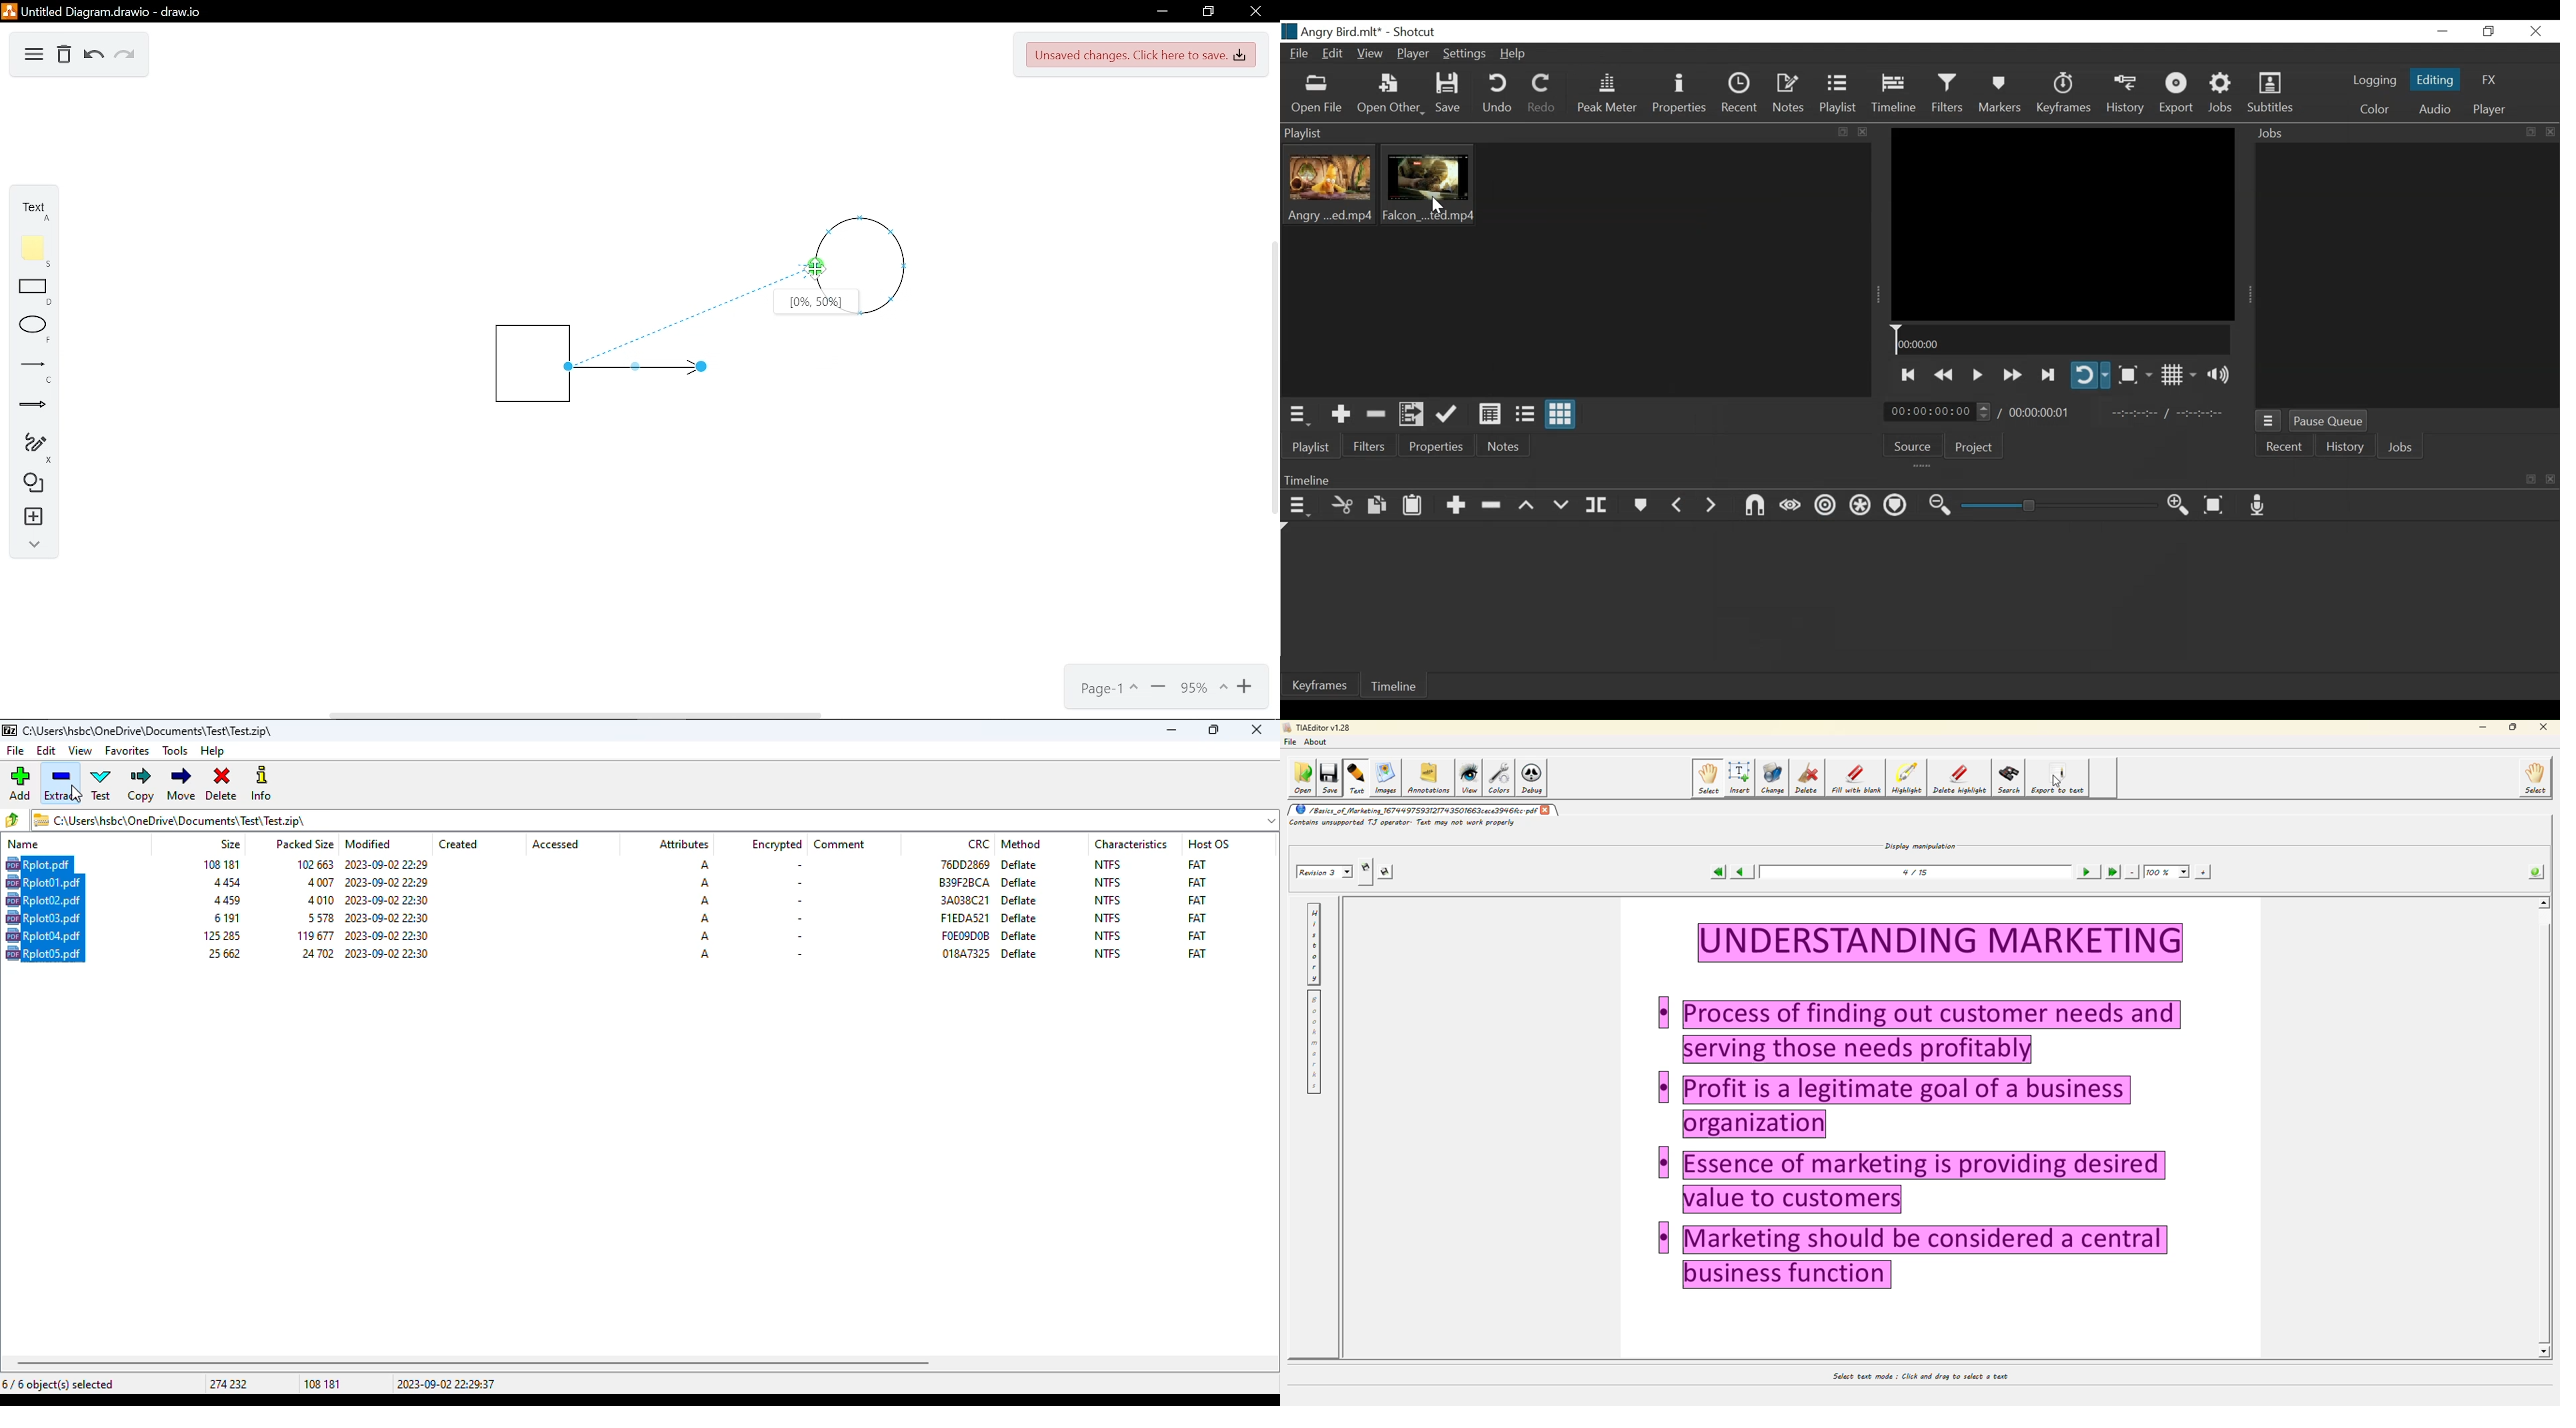 This screenshot has width=2576, height=1428. What do you see at coordinates (2090, 375) in the screenshot?
I see `Toggle player looping` at bounding box center [2090, 375].